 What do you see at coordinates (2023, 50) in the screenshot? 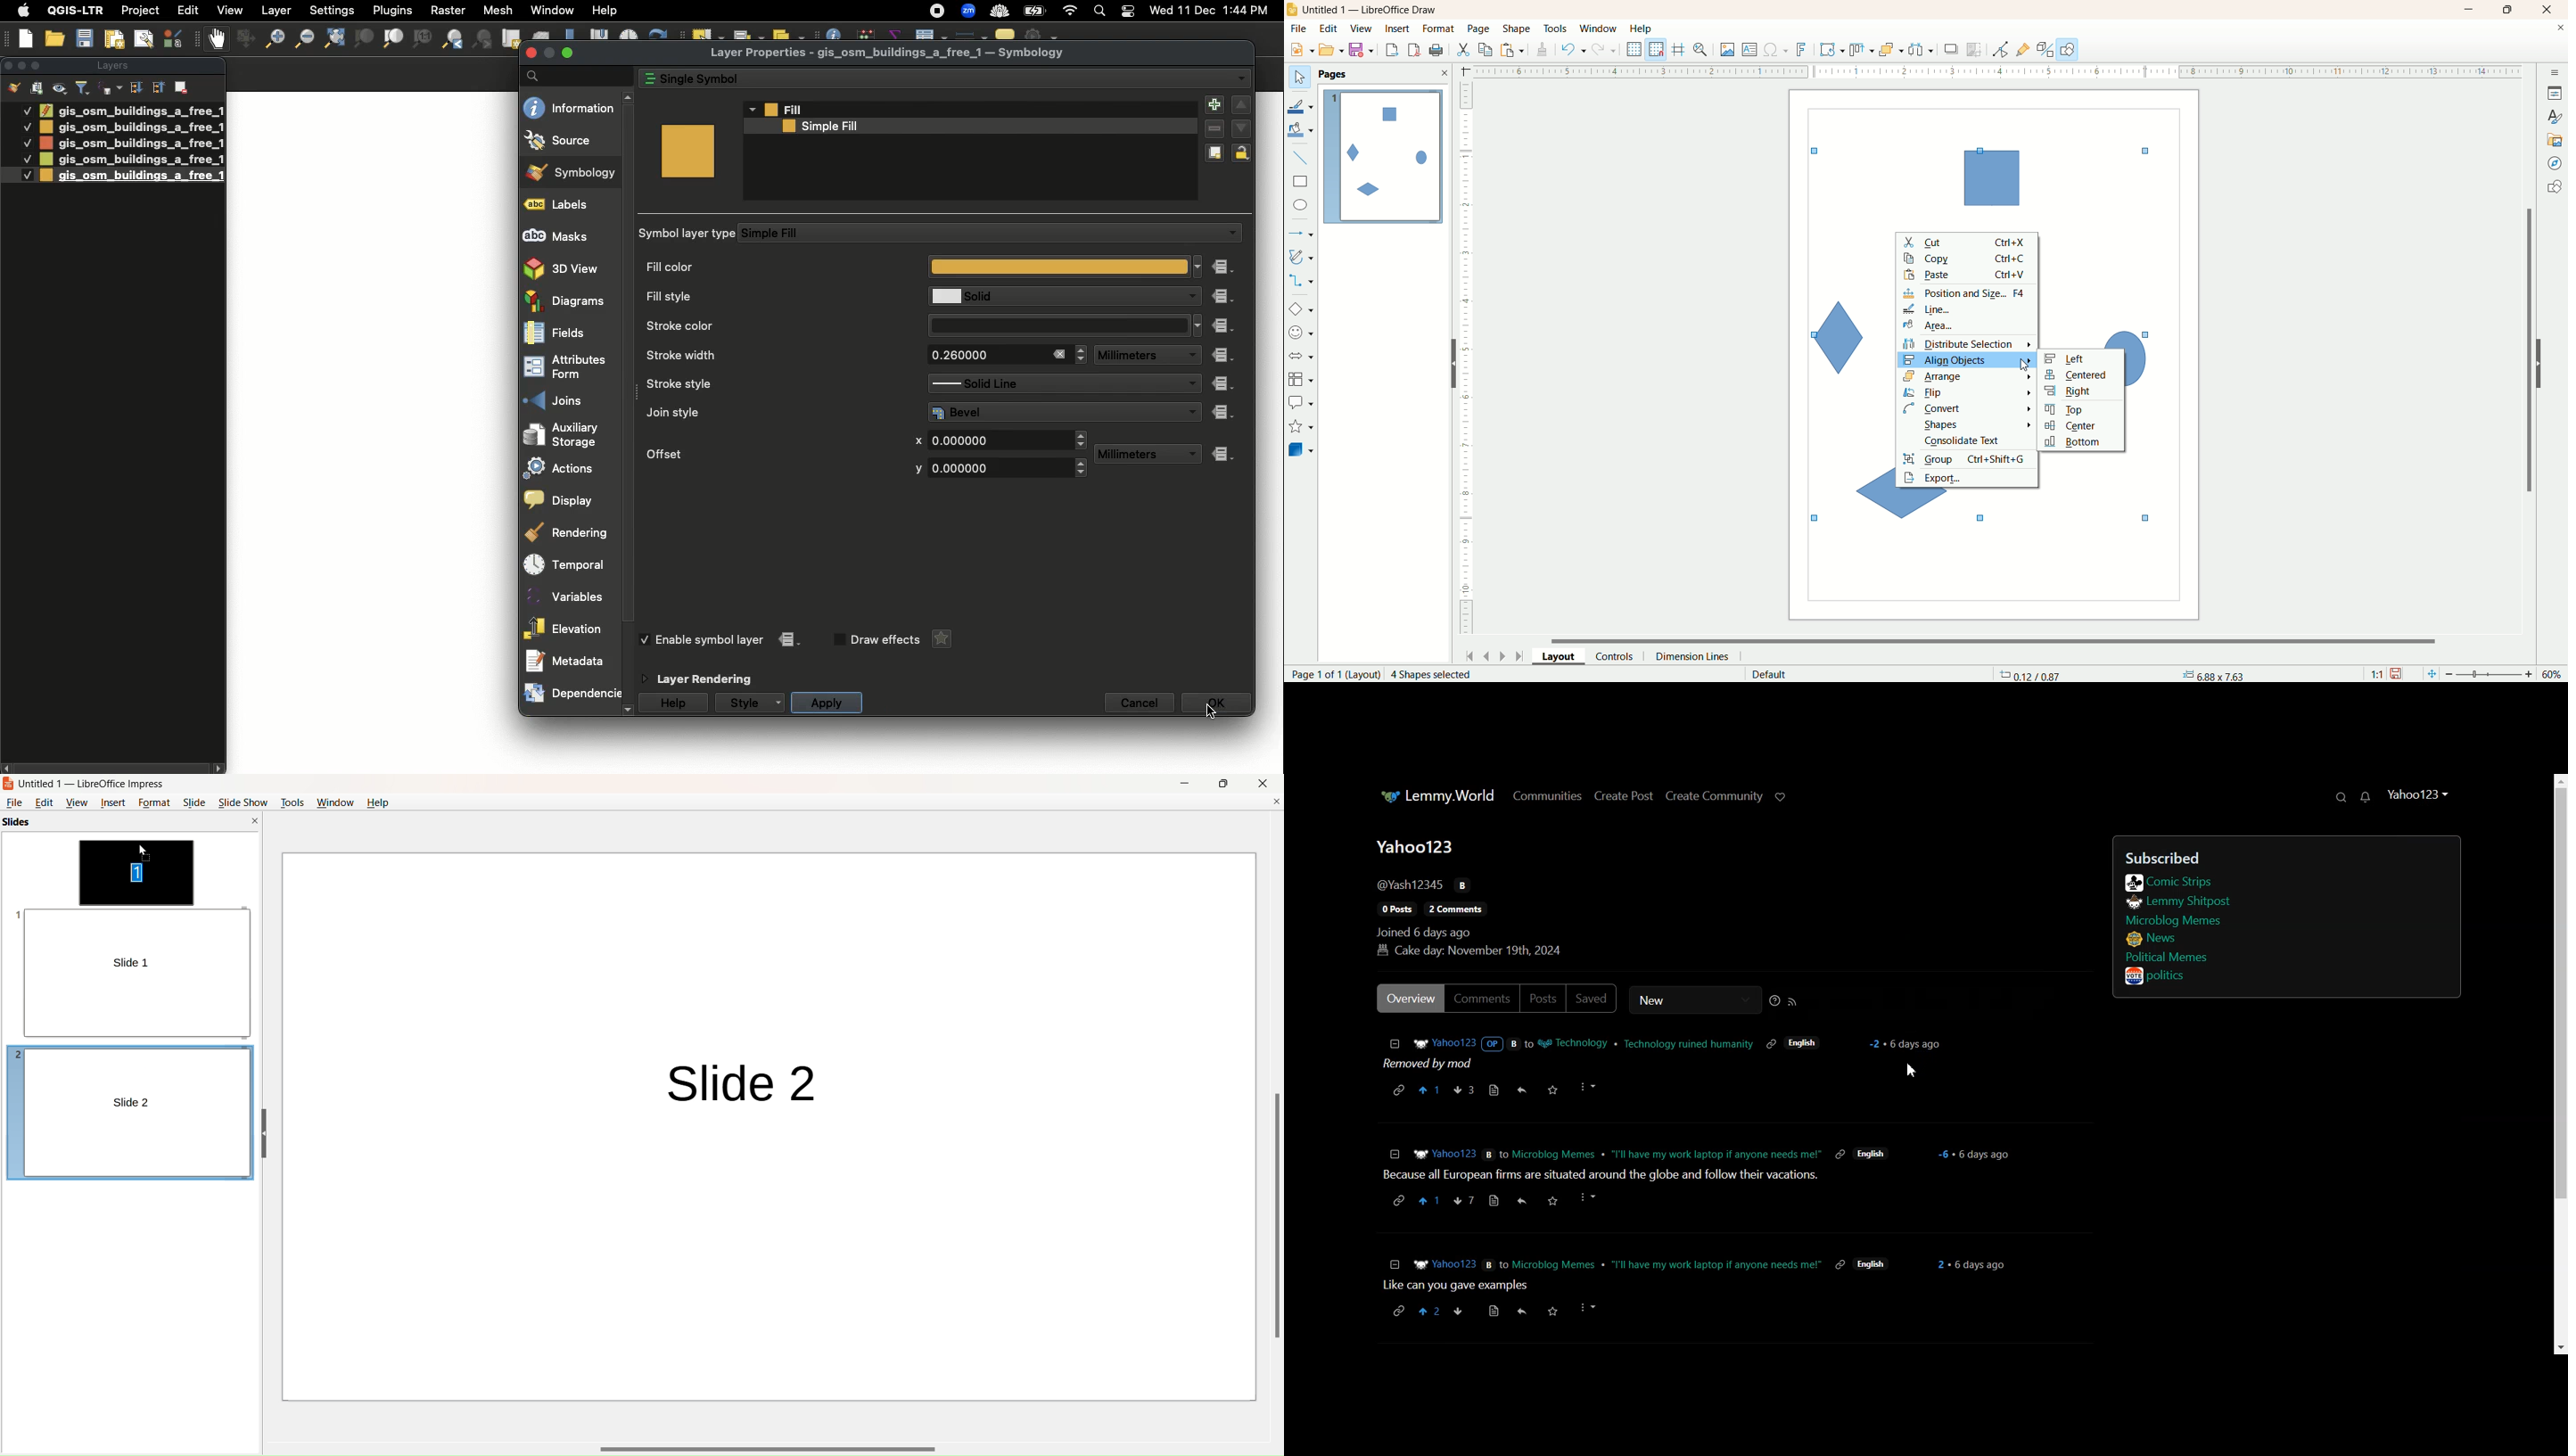
I see `gluepoint function` at bounding box center [2023, 50].